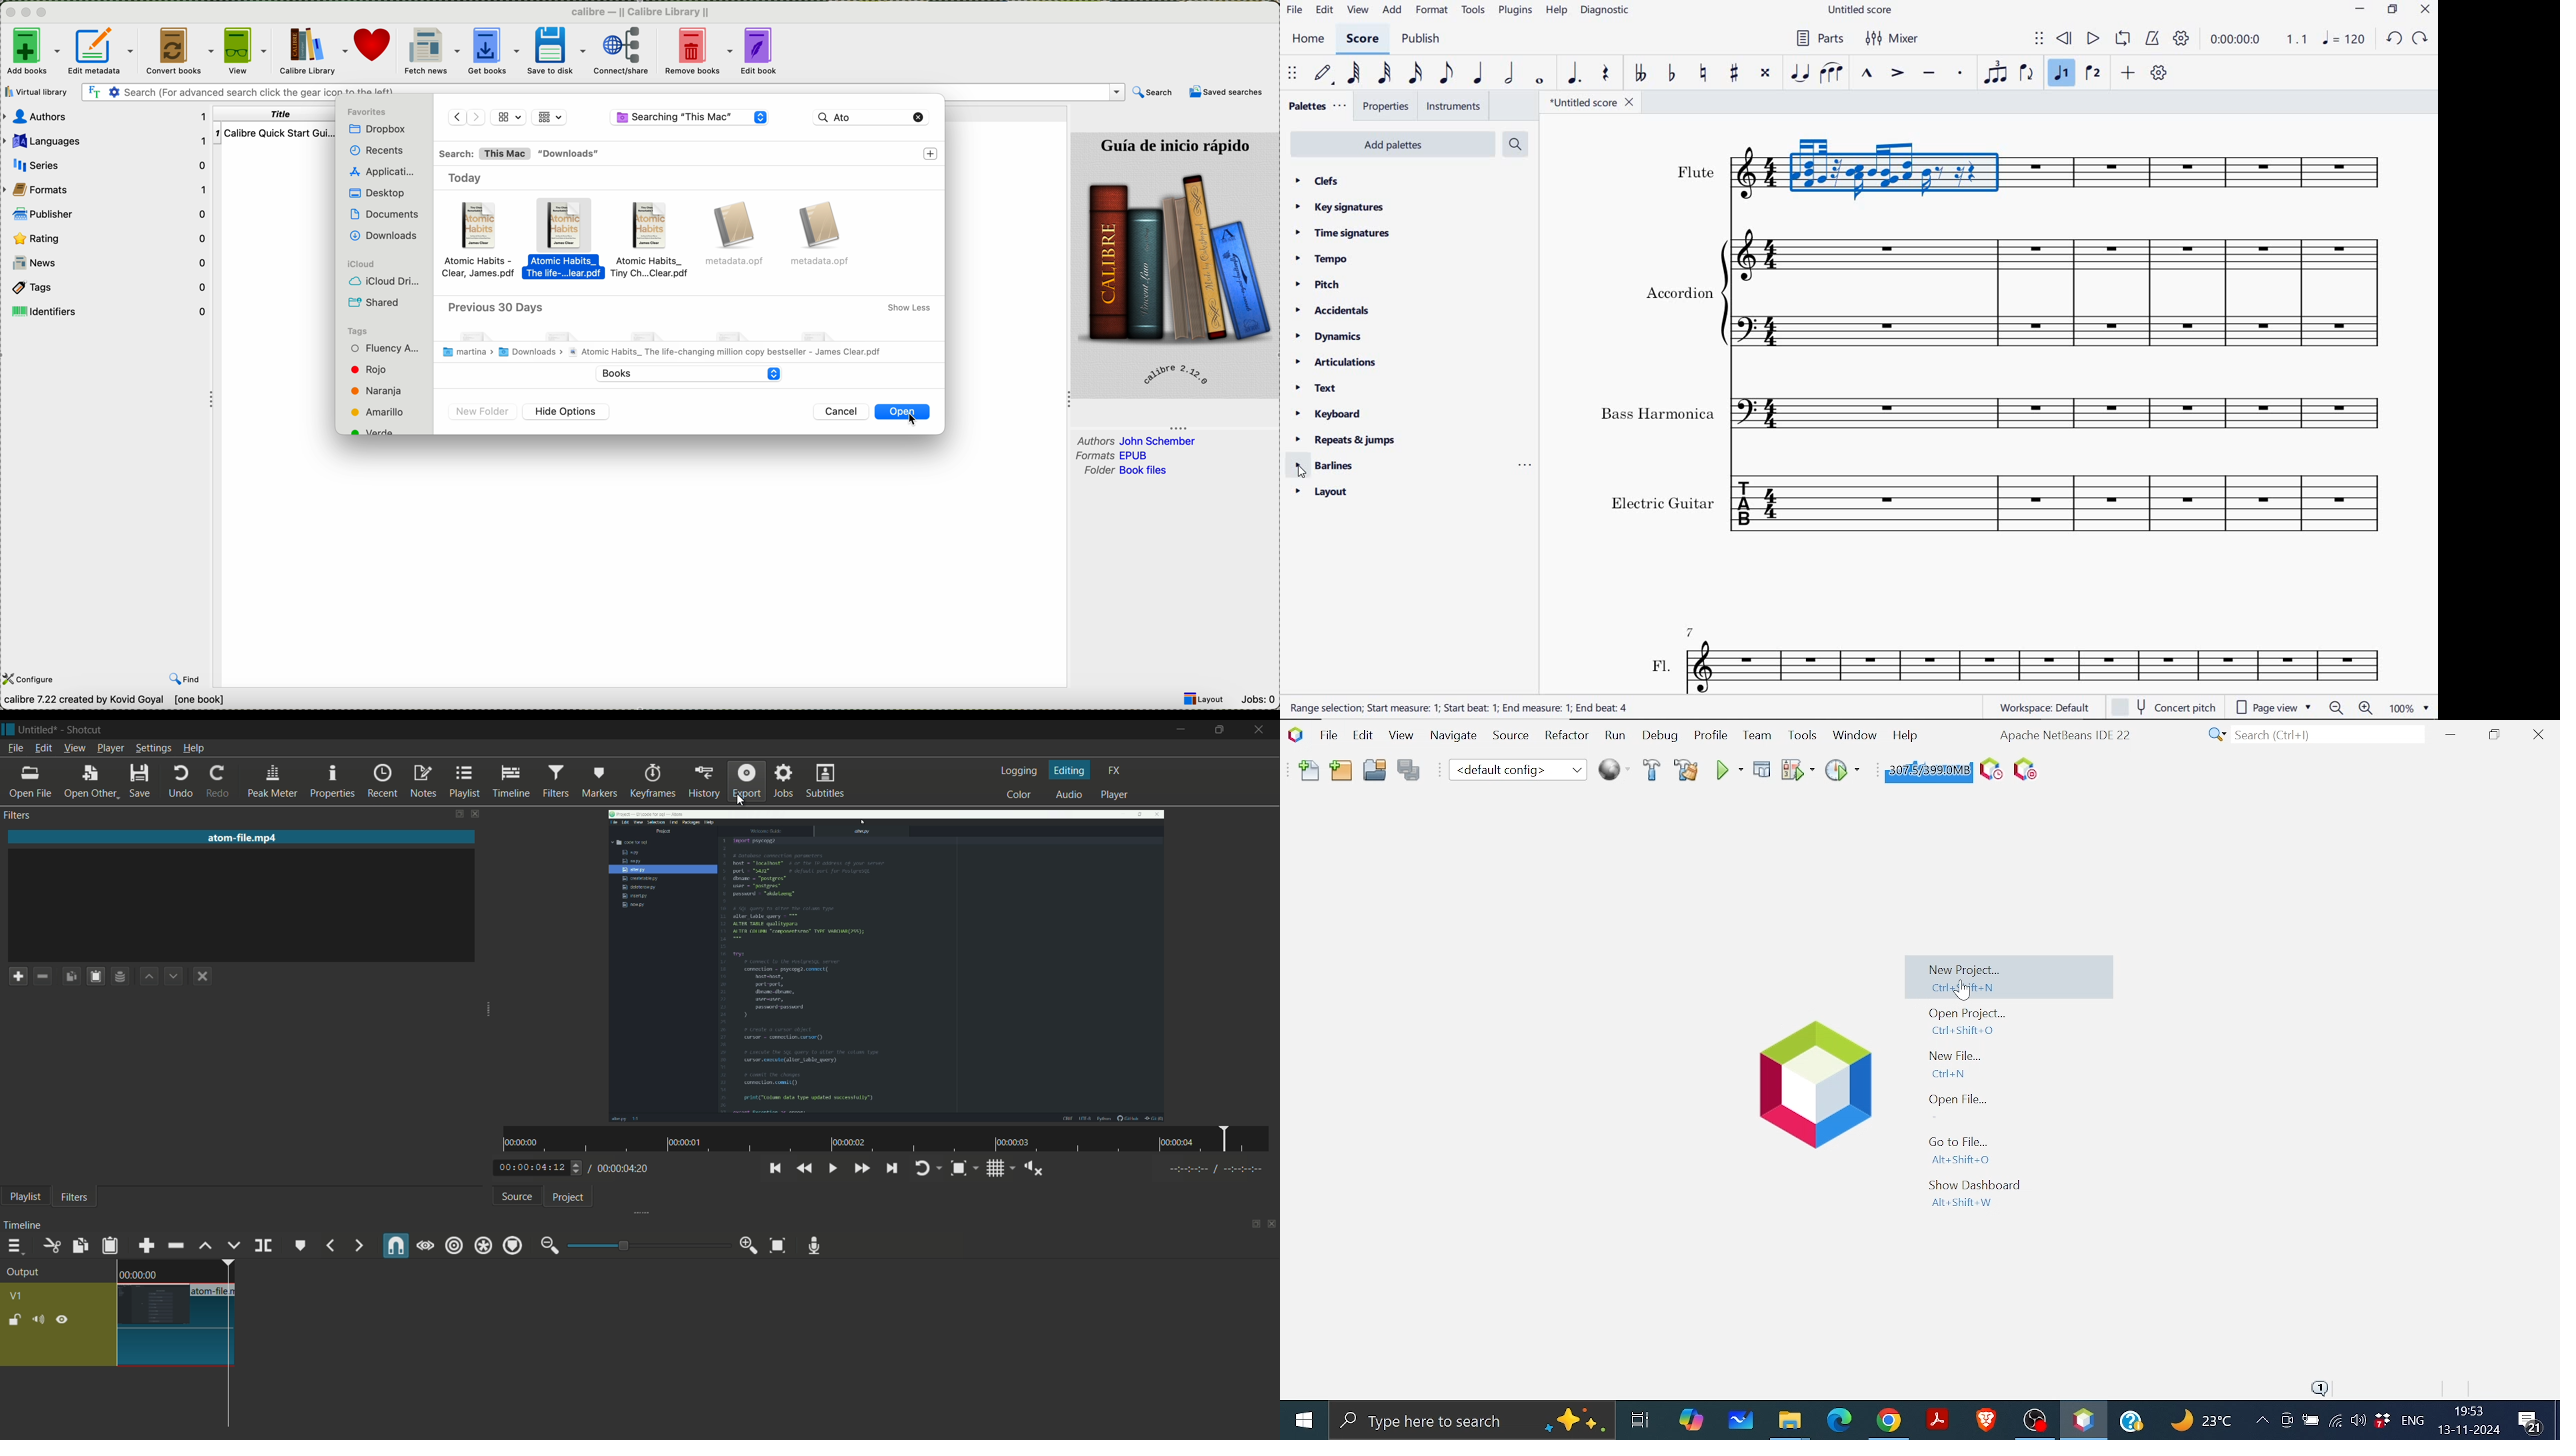  I want to click on filters, so click(19, 815).